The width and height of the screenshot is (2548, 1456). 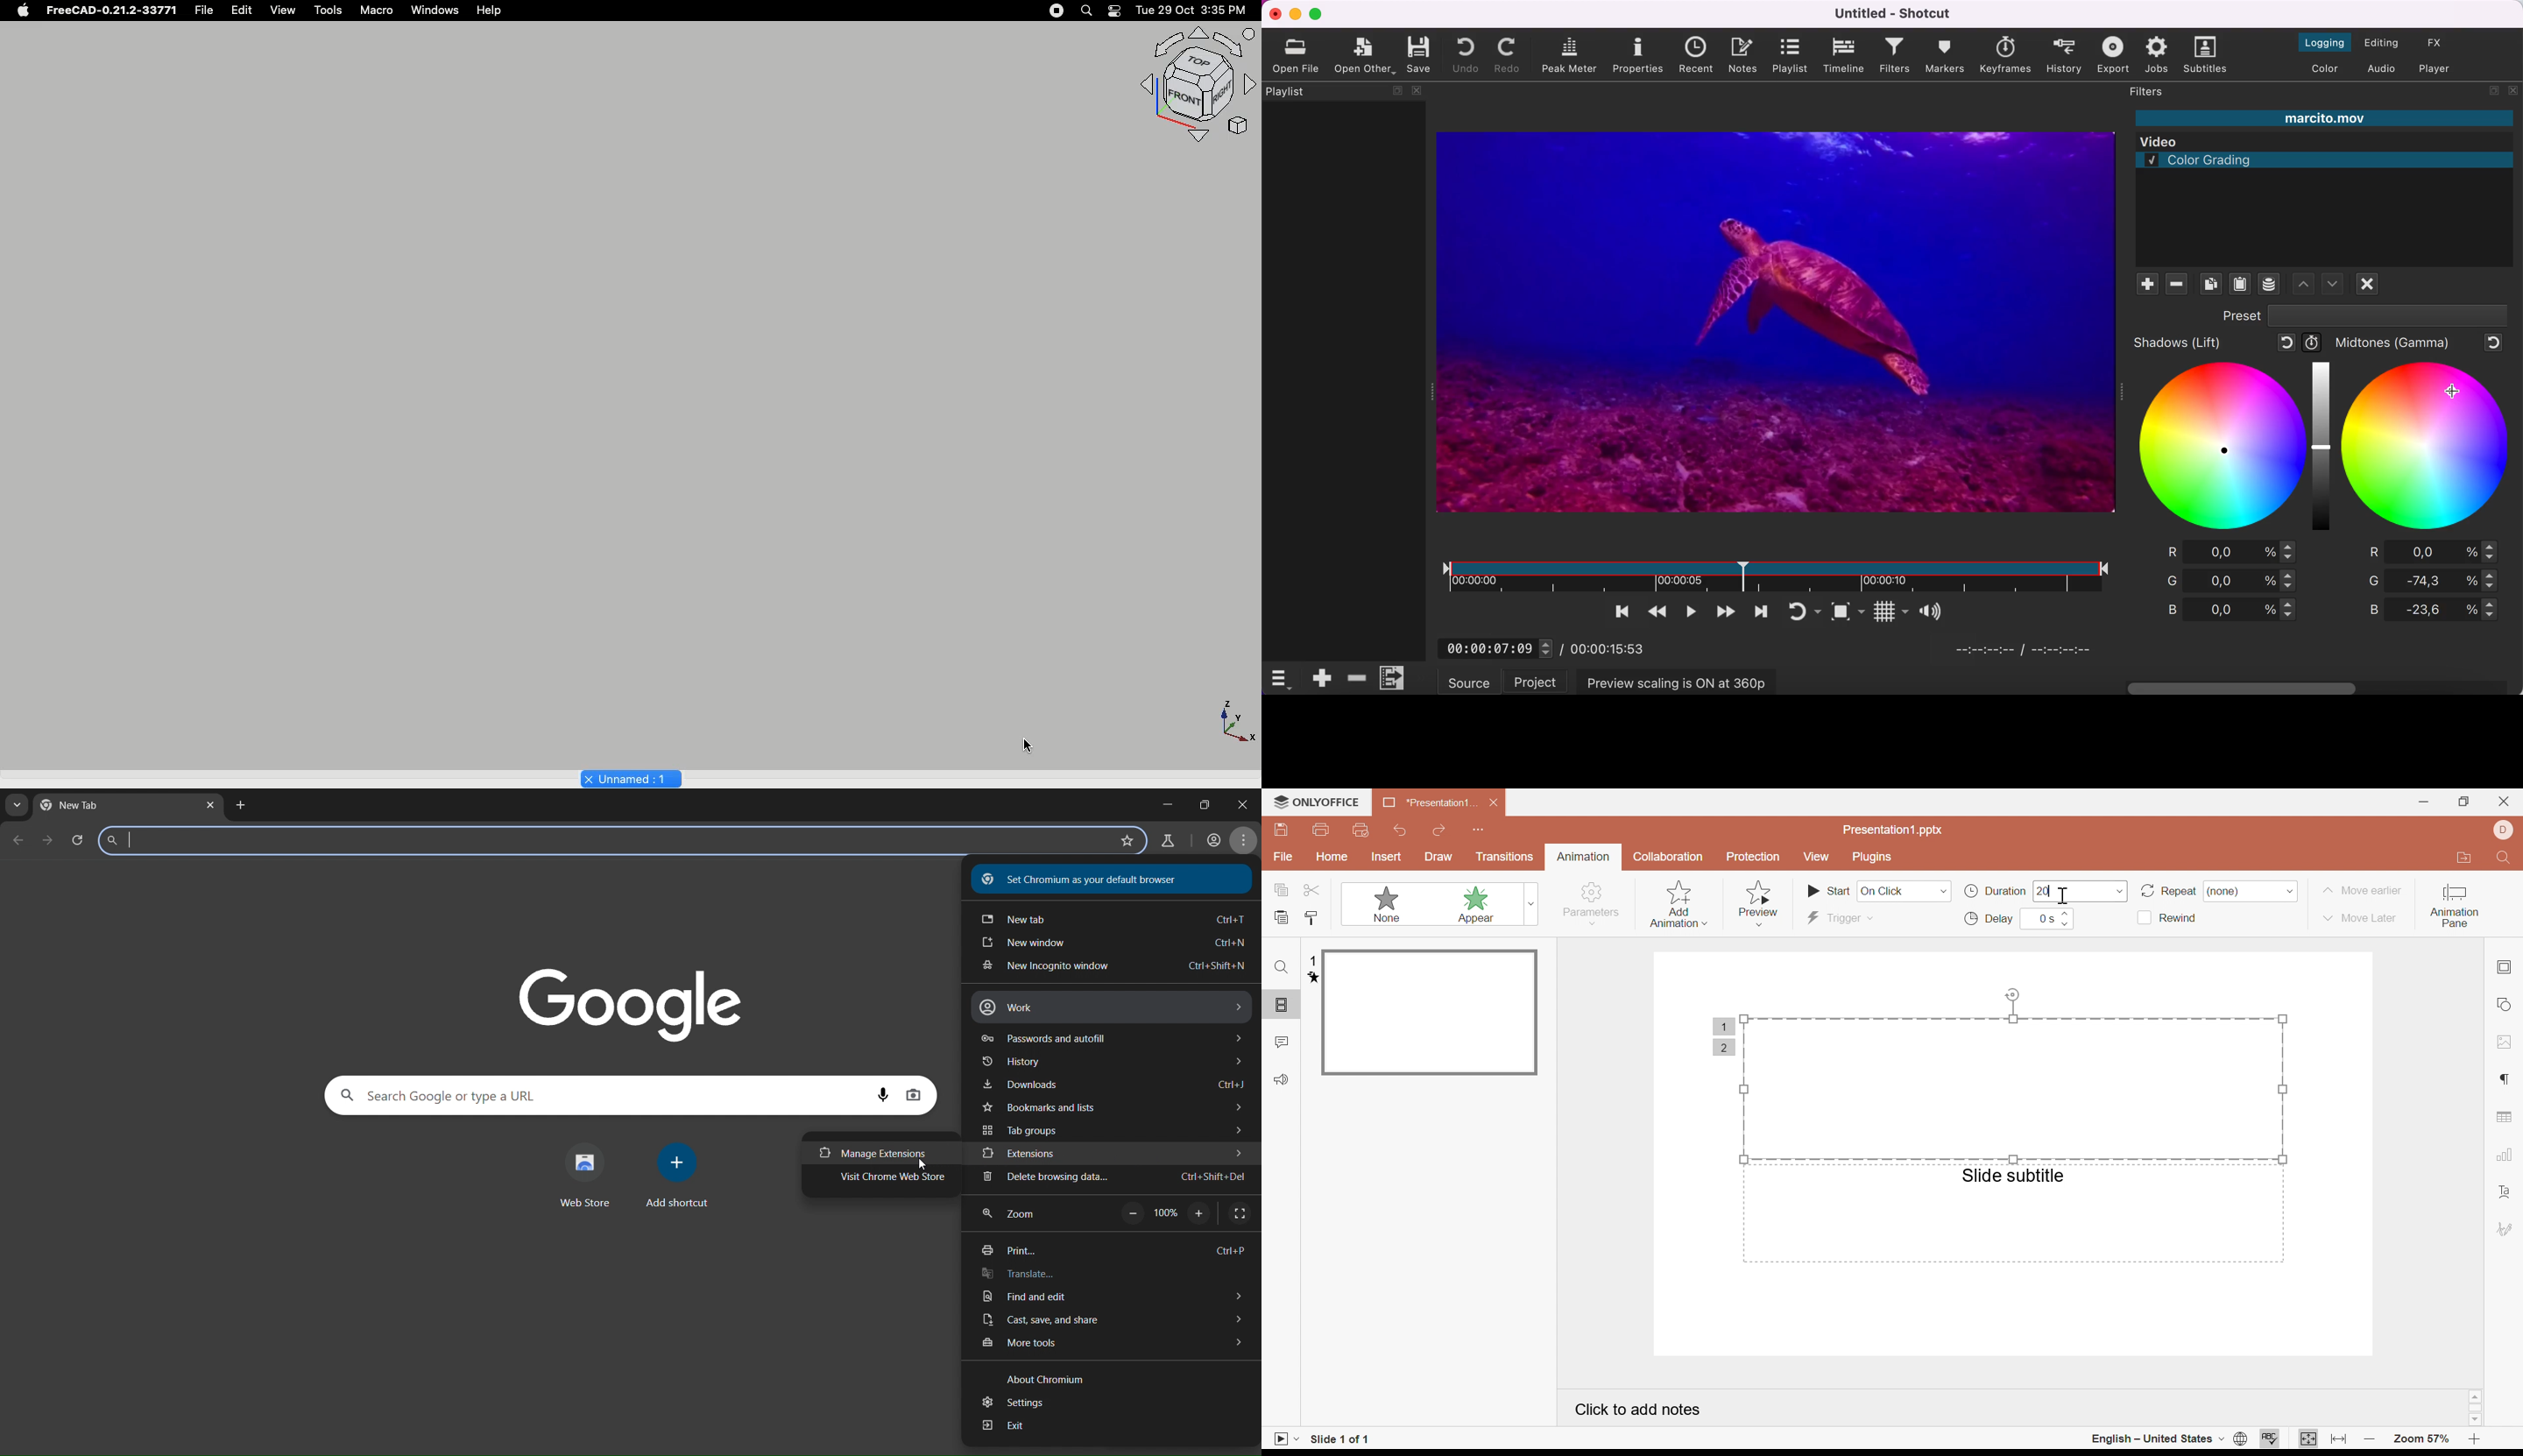 What do you see at coordinates (1791, 611) in the screenshot?
I see `toggle player looping` at bounding box center [1791, 611].